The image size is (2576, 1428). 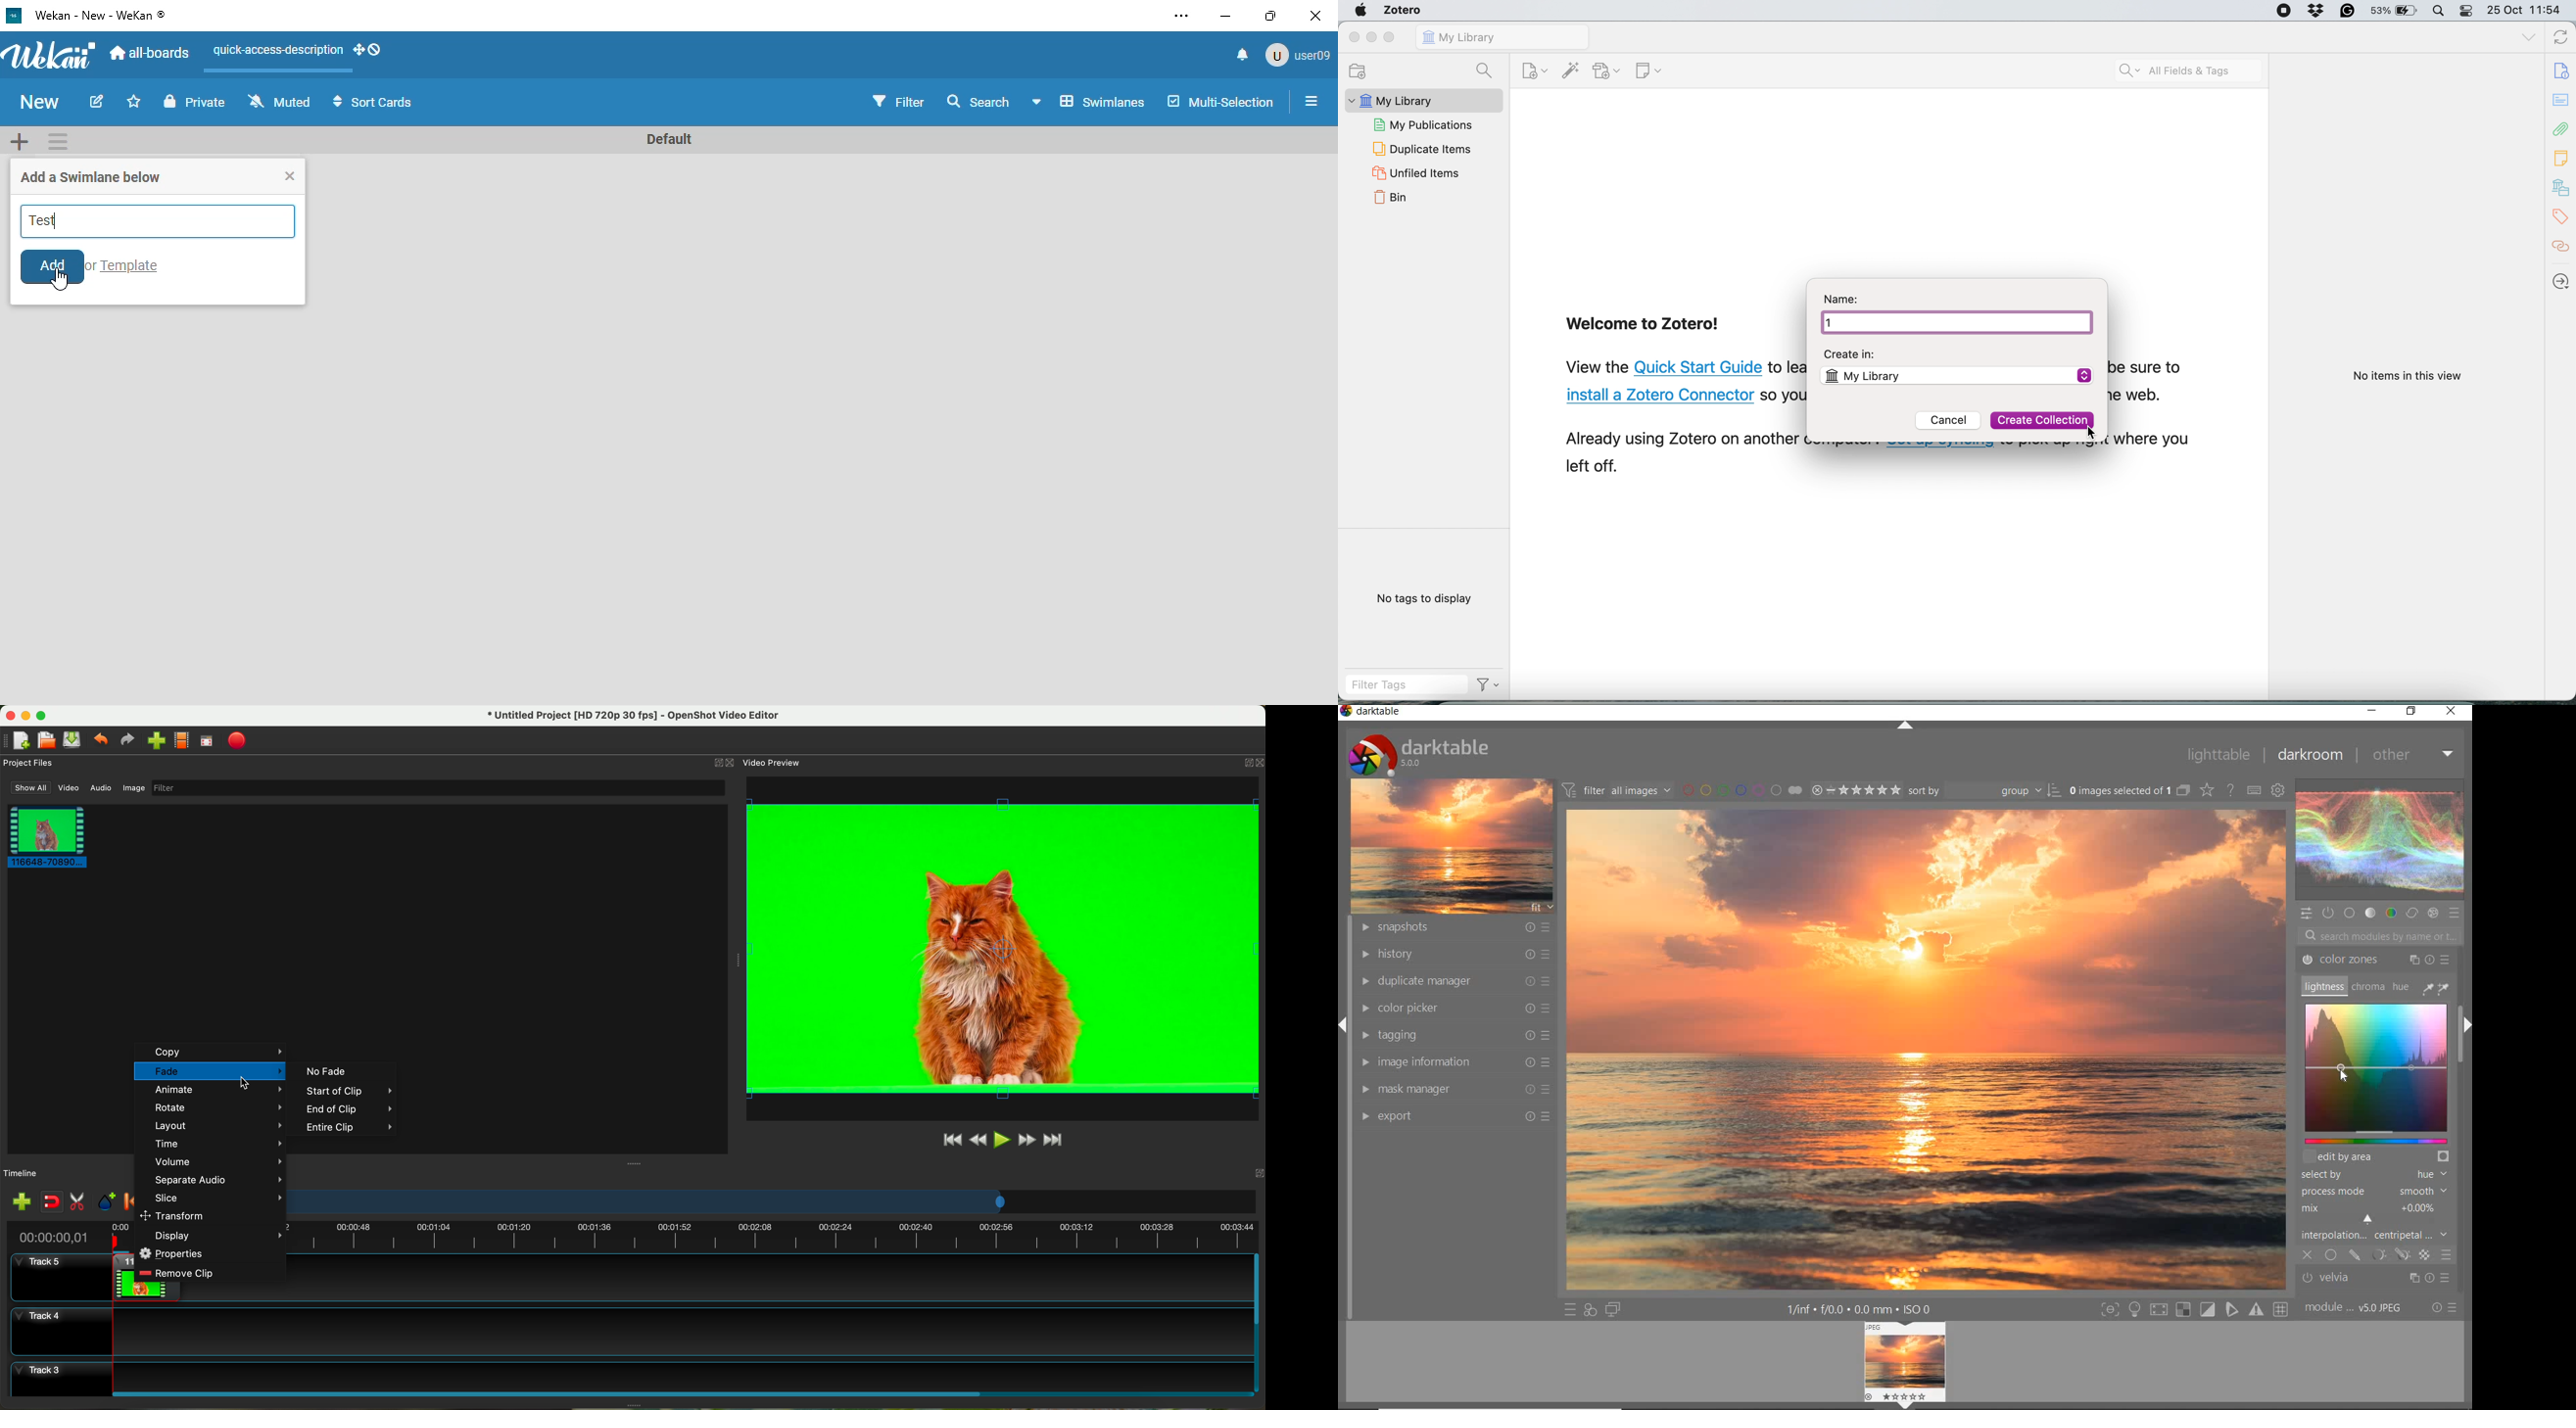 What do you see at coordinates (174, 1253) in the screenshot?
I see `properties` at bounding box center [174, 1253].